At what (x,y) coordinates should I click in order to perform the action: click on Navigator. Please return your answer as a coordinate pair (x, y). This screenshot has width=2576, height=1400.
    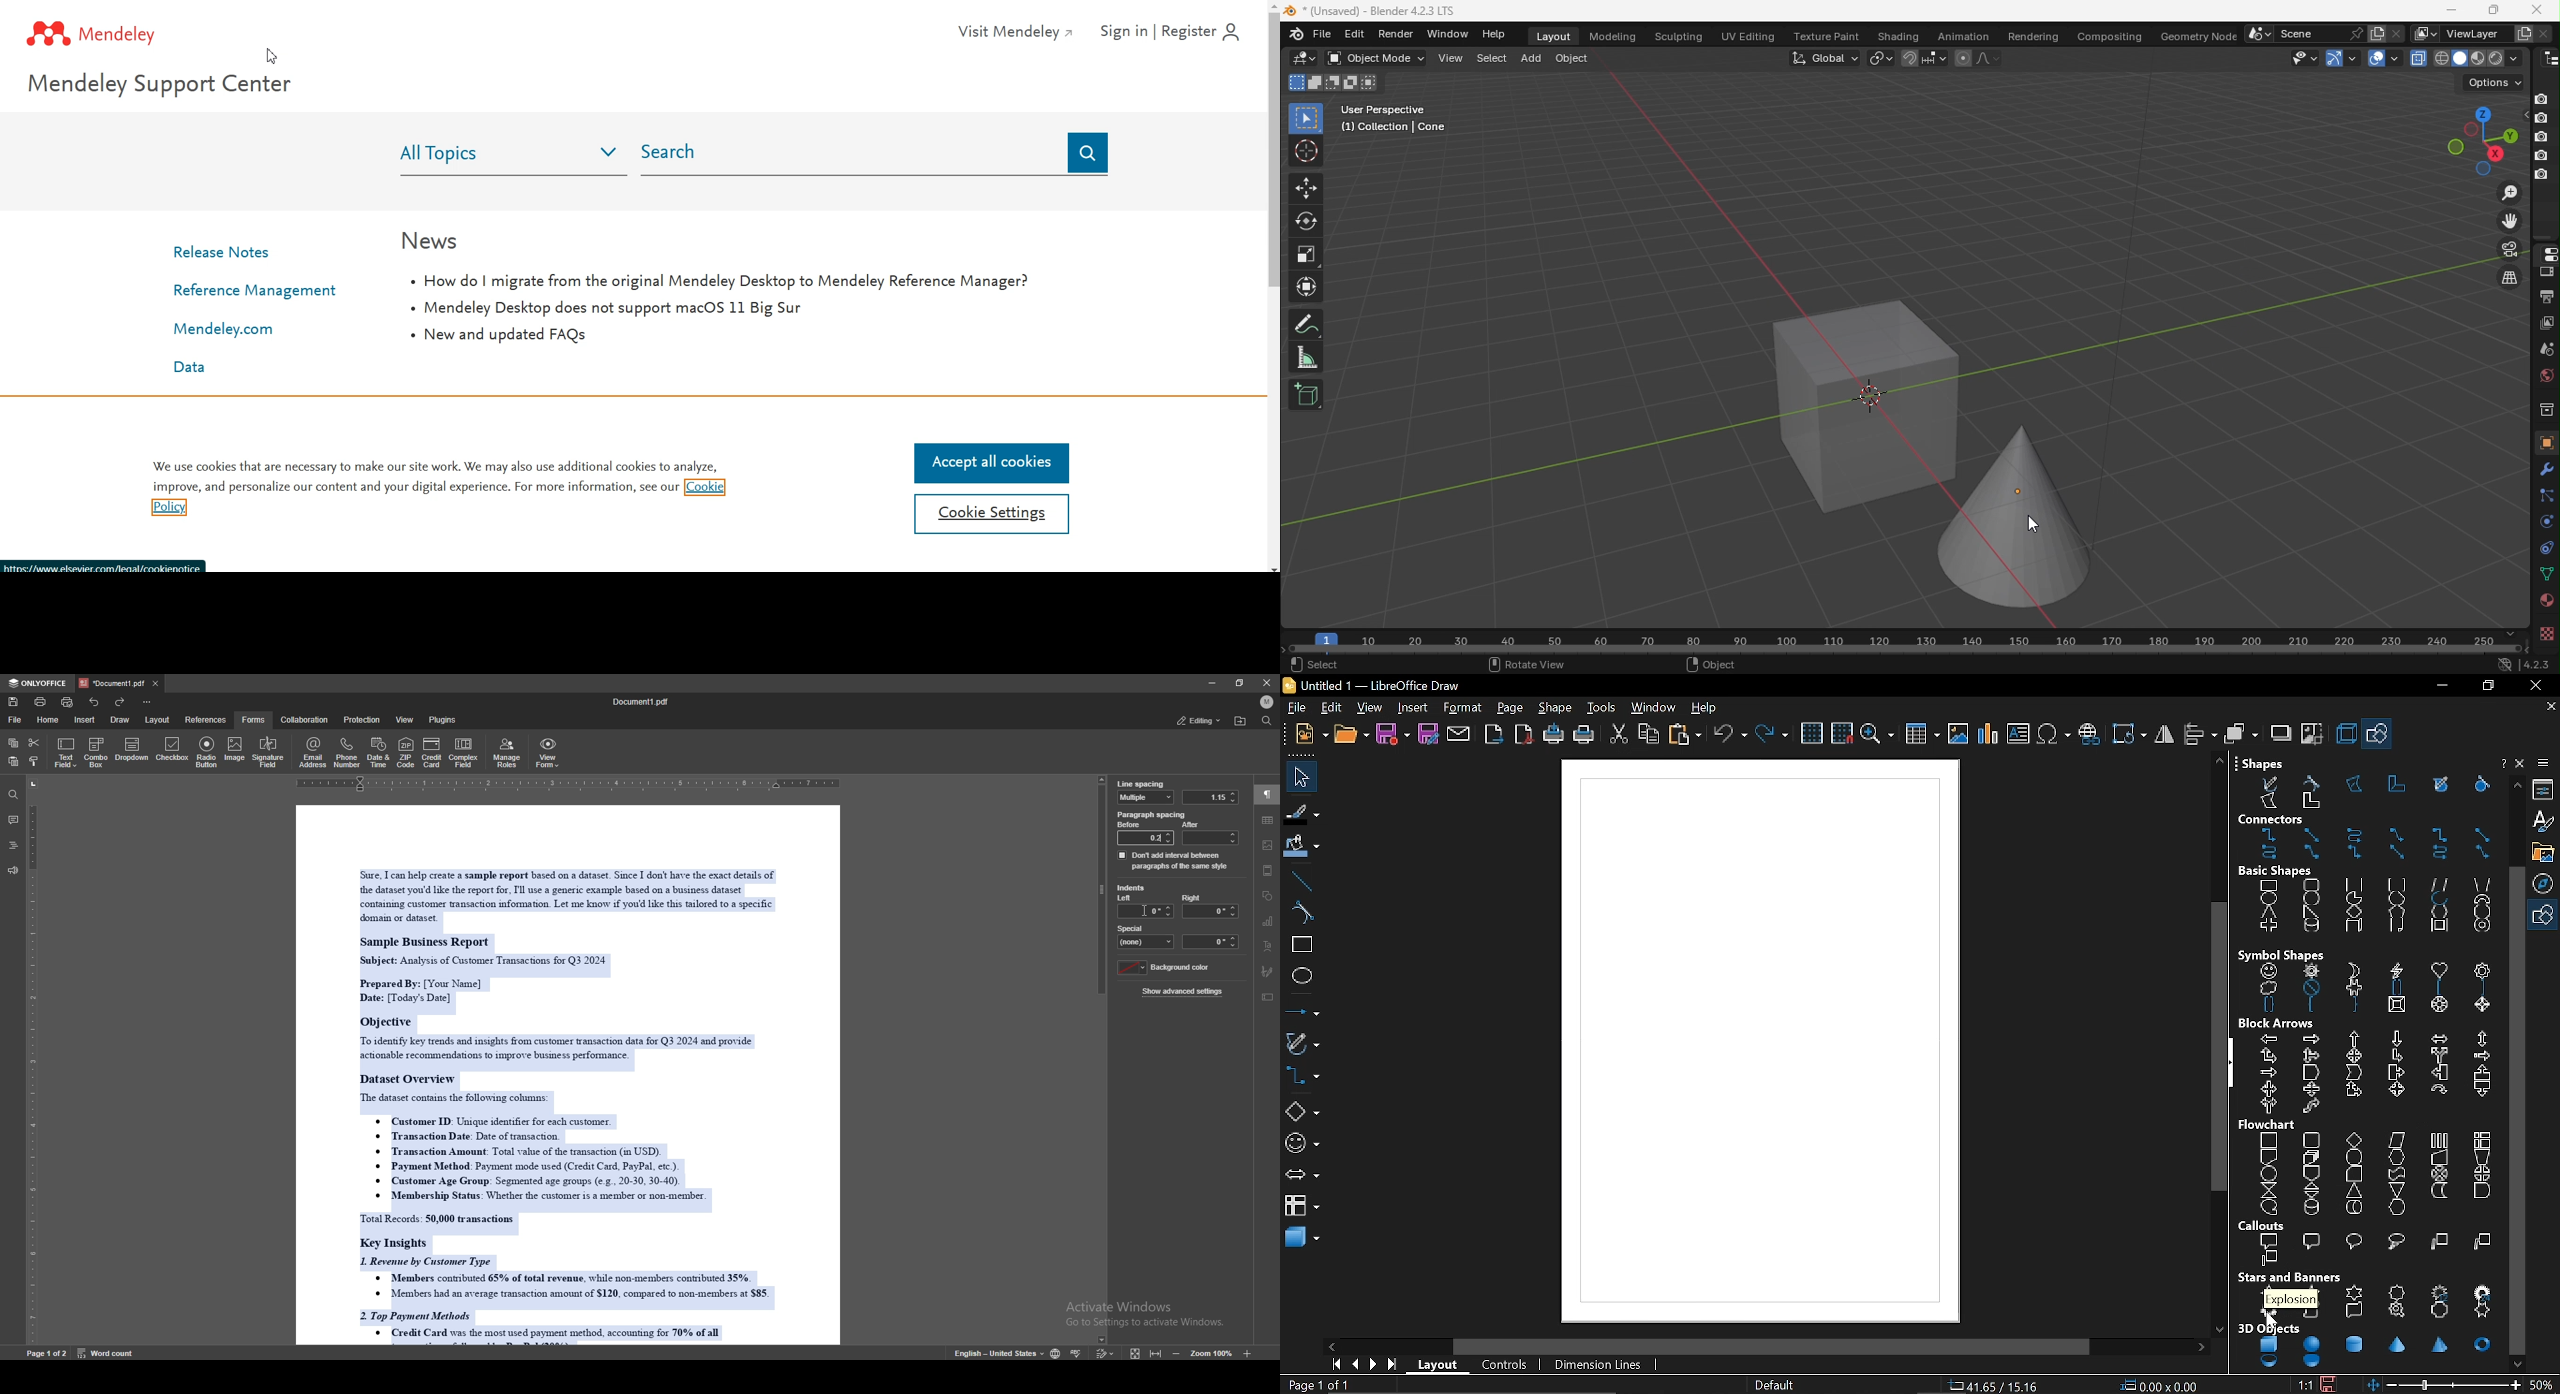
    Looking at the image, I should click on (2546, 883).